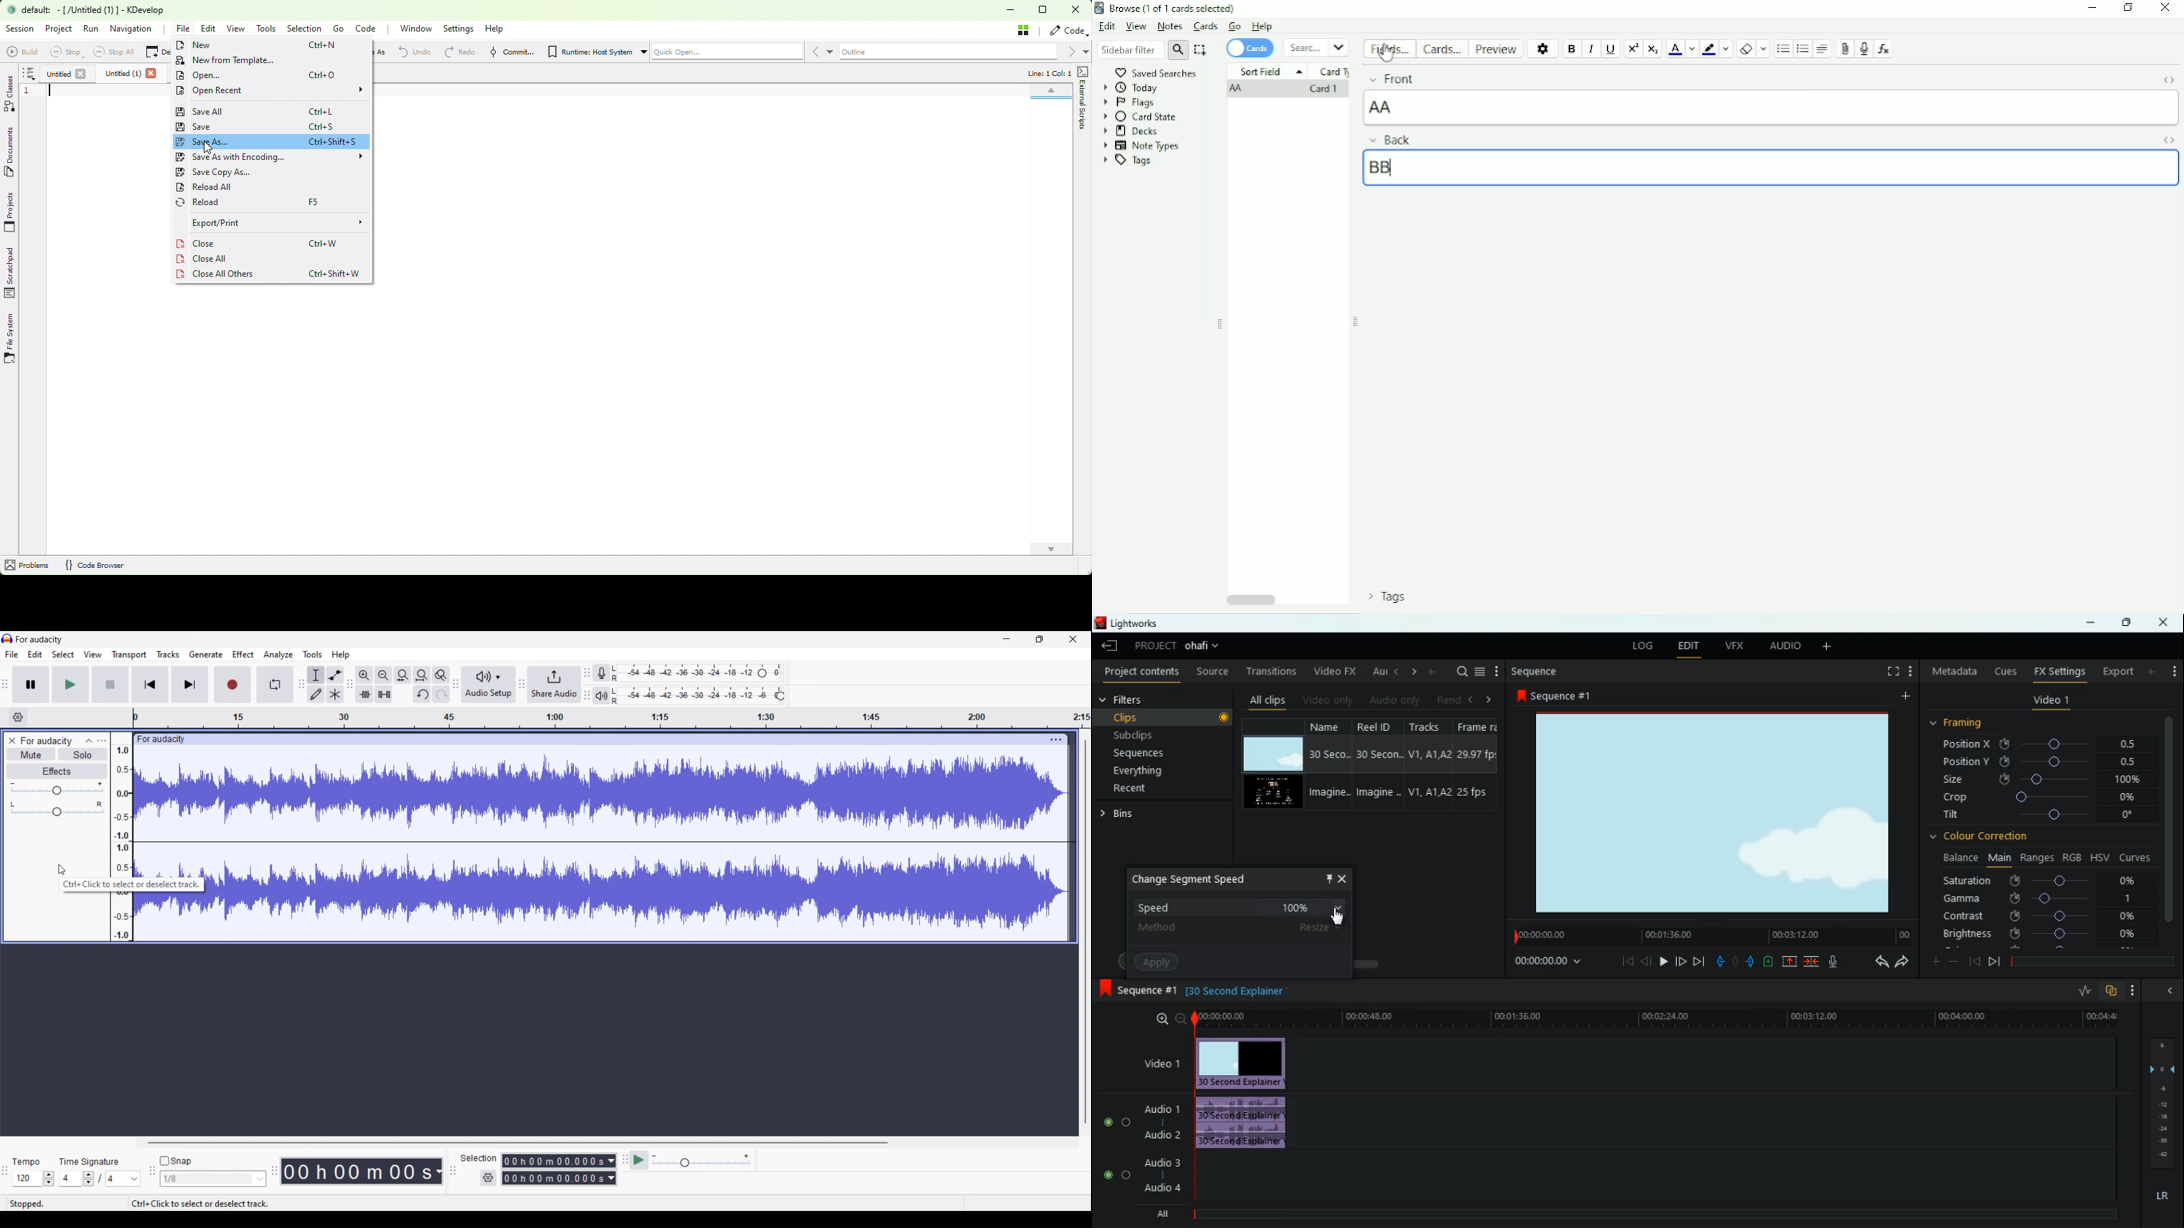 This screenshot has height=1232, width=2184. Describe the element at coordinates (1162, 1187) in the screenshot. I see `audio 4` at that location.